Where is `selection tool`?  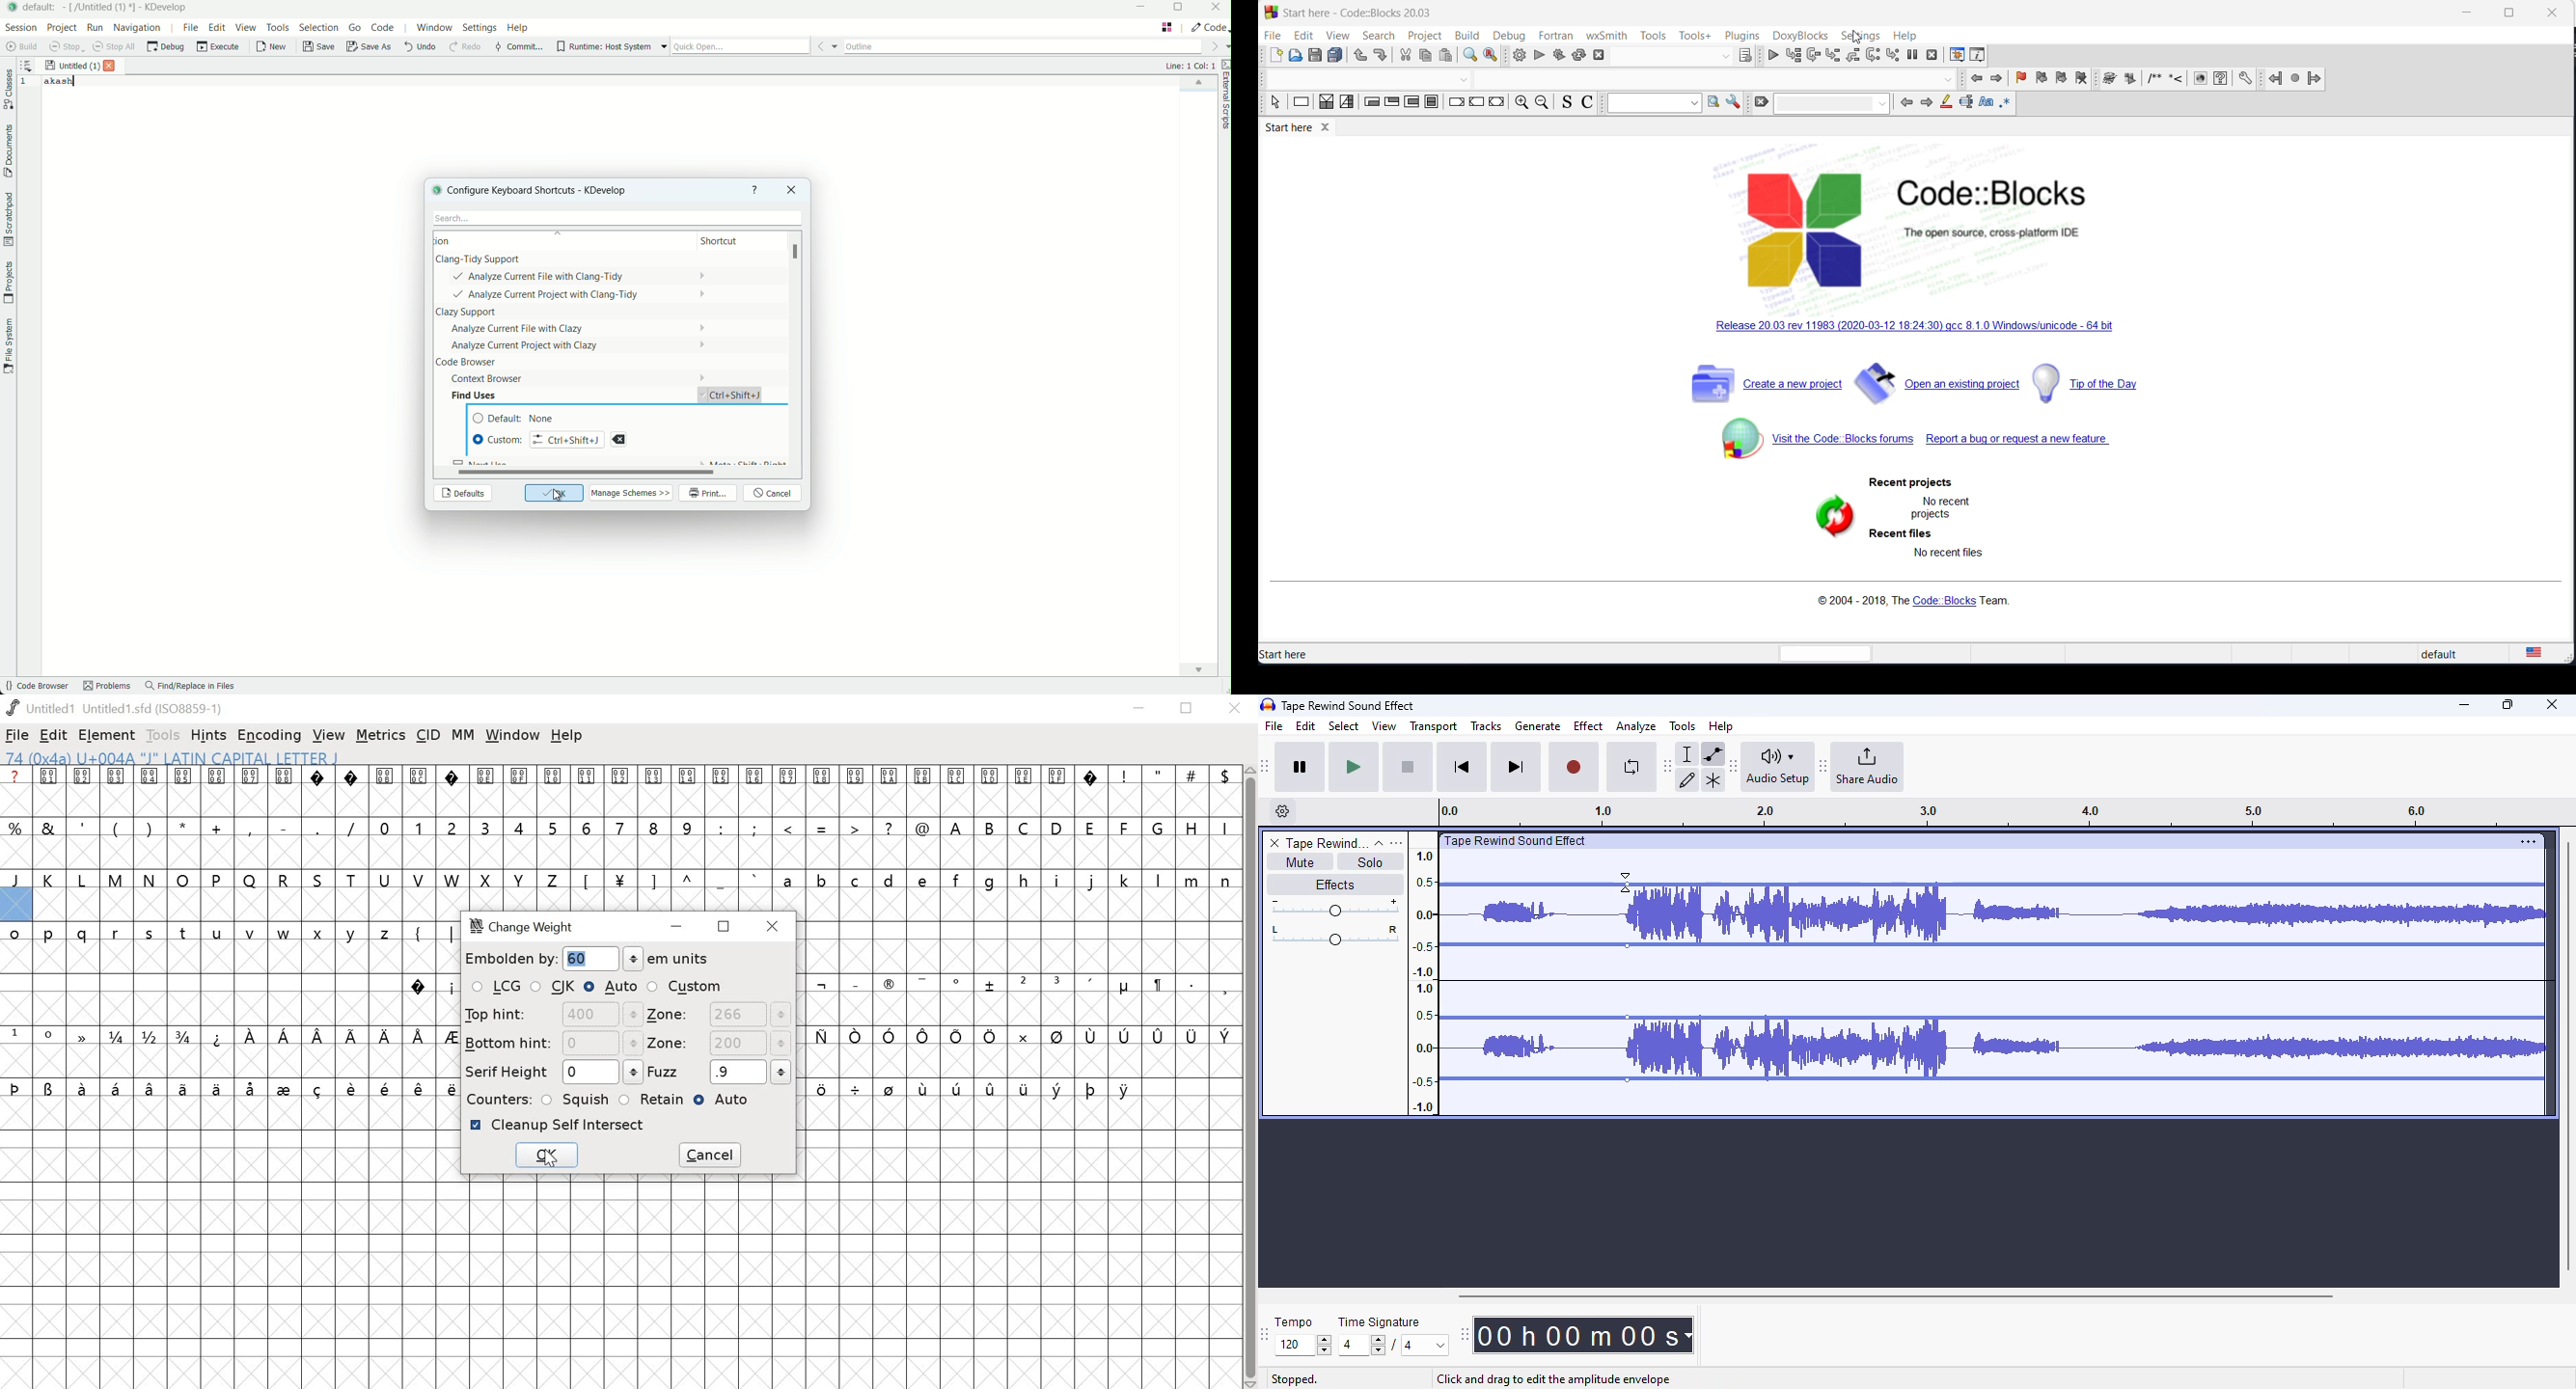
selection tool is located at coordinates (1689, 753).